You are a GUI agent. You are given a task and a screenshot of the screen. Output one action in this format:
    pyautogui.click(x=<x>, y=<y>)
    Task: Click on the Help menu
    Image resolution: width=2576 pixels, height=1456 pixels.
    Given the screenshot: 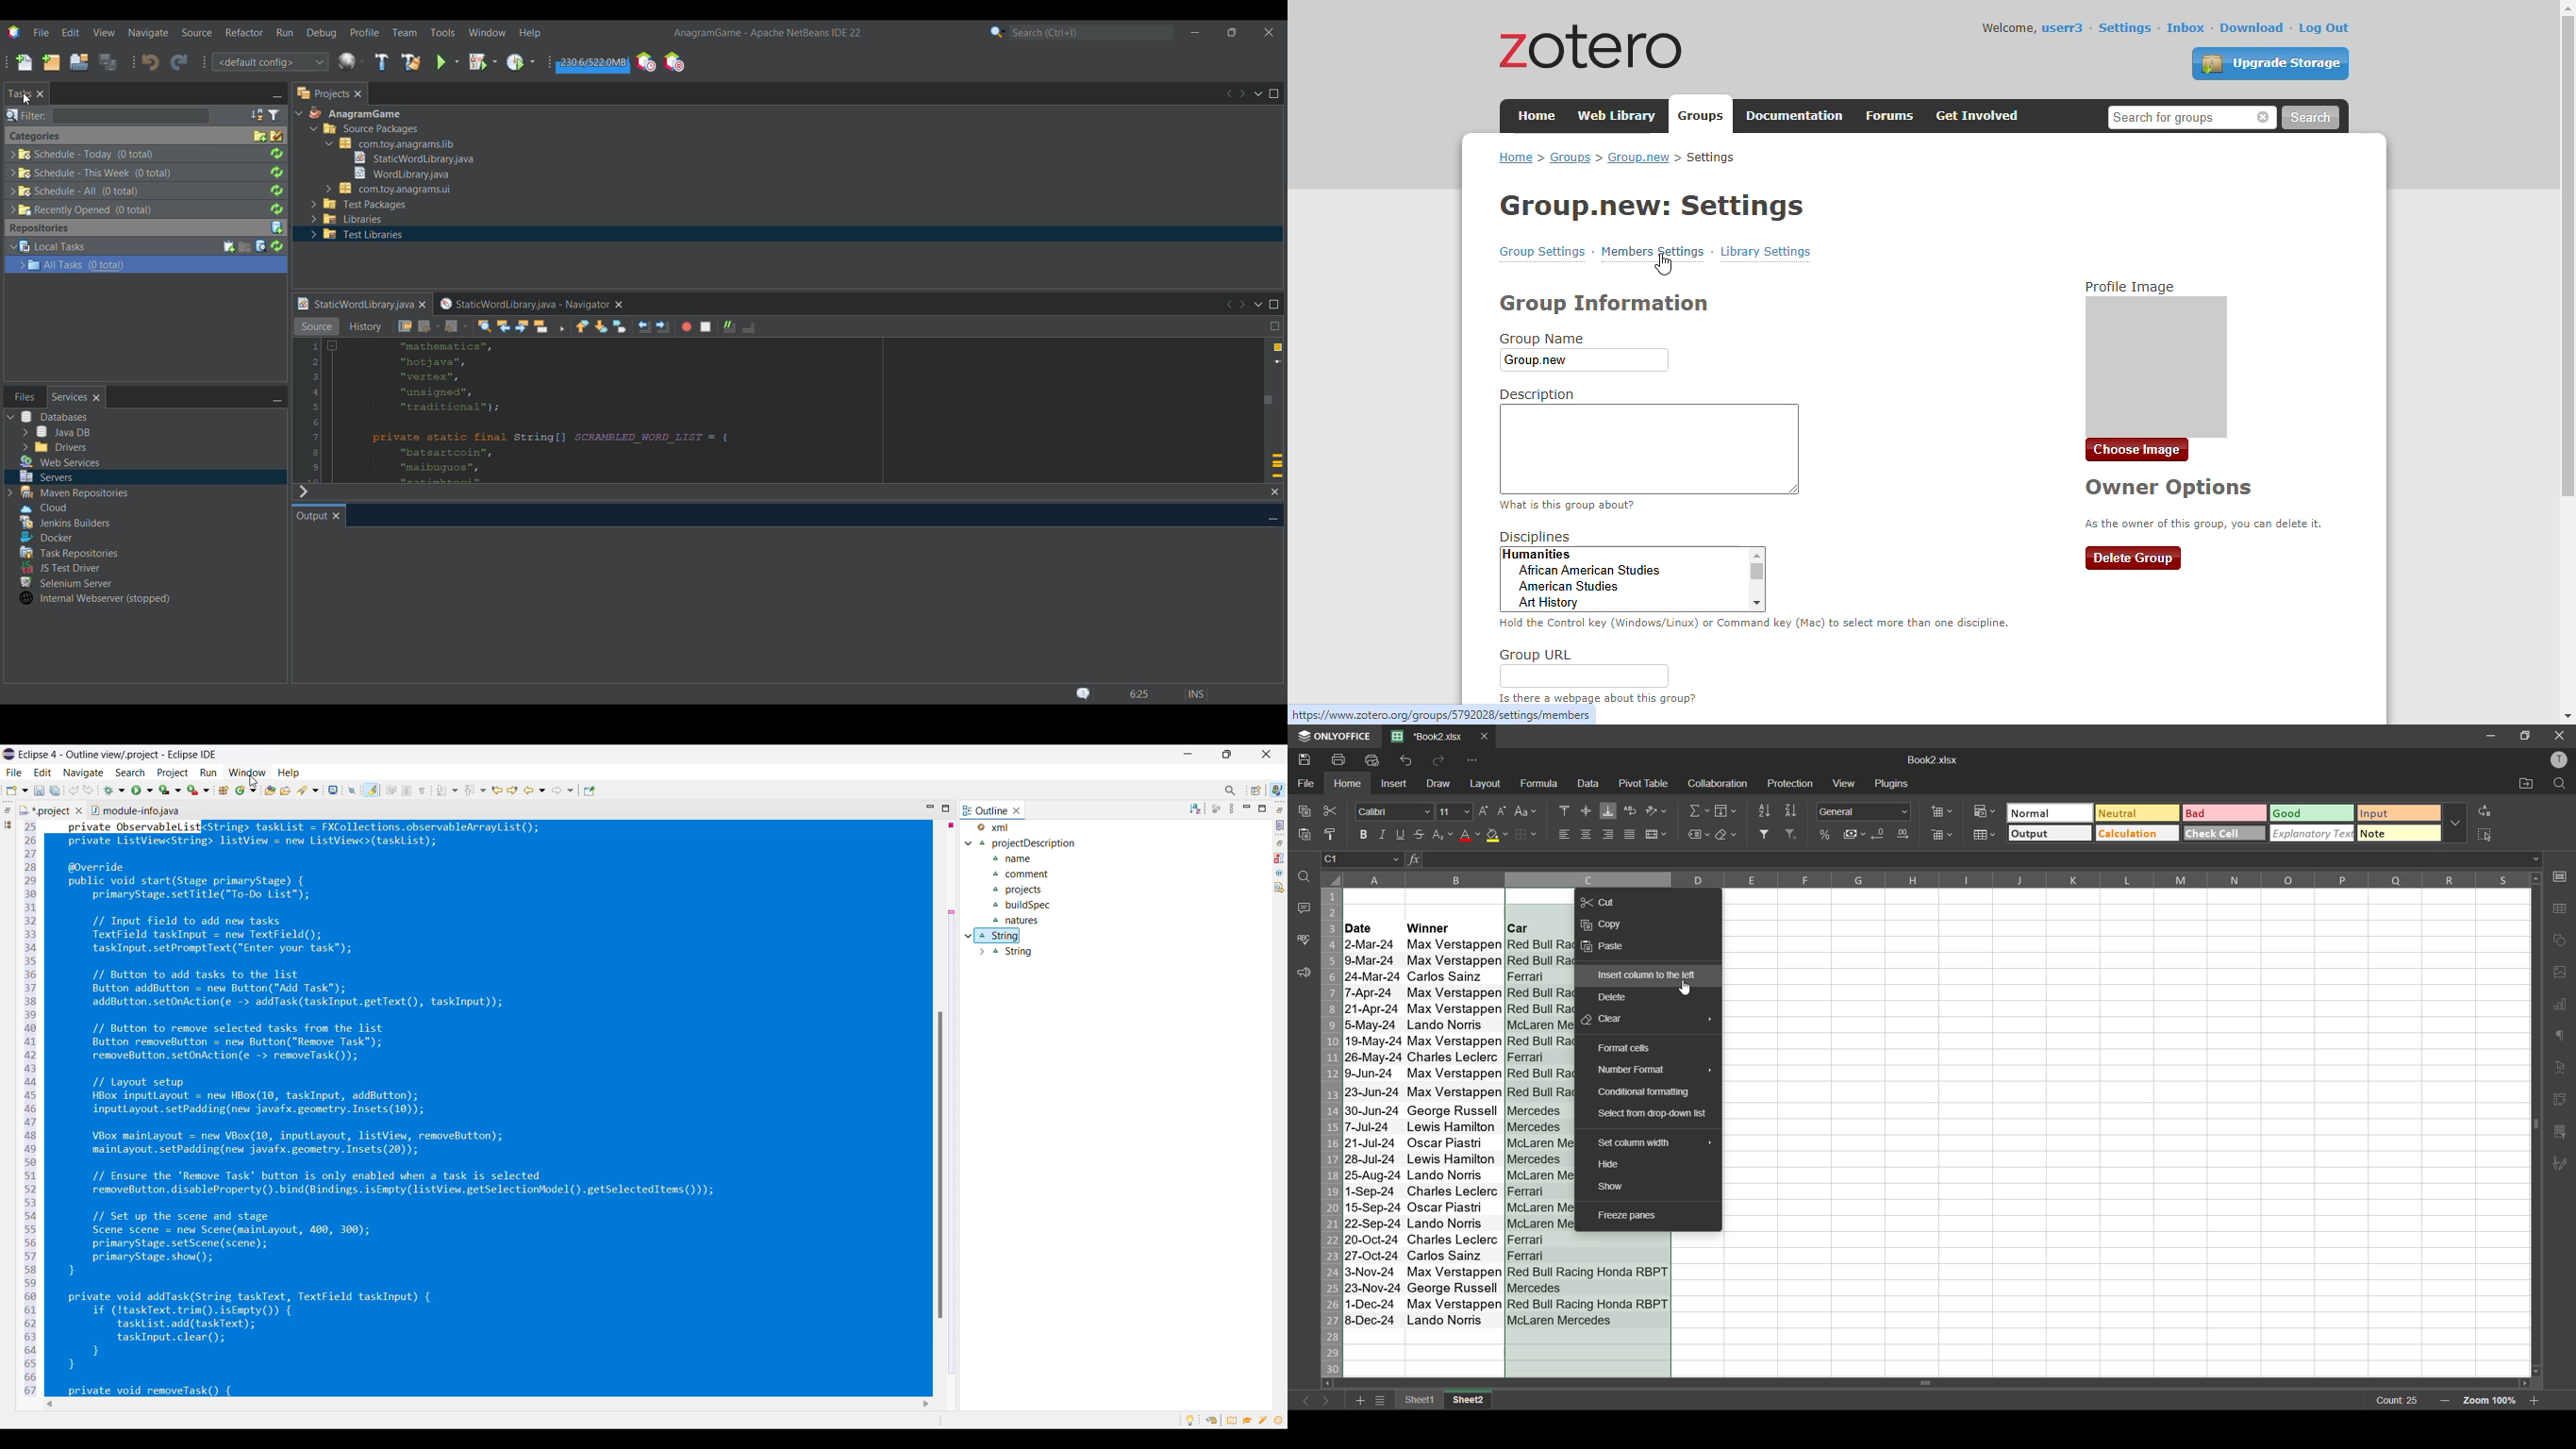 What is the action you would take?
    pyautogui.click(x=288, y=773)
    